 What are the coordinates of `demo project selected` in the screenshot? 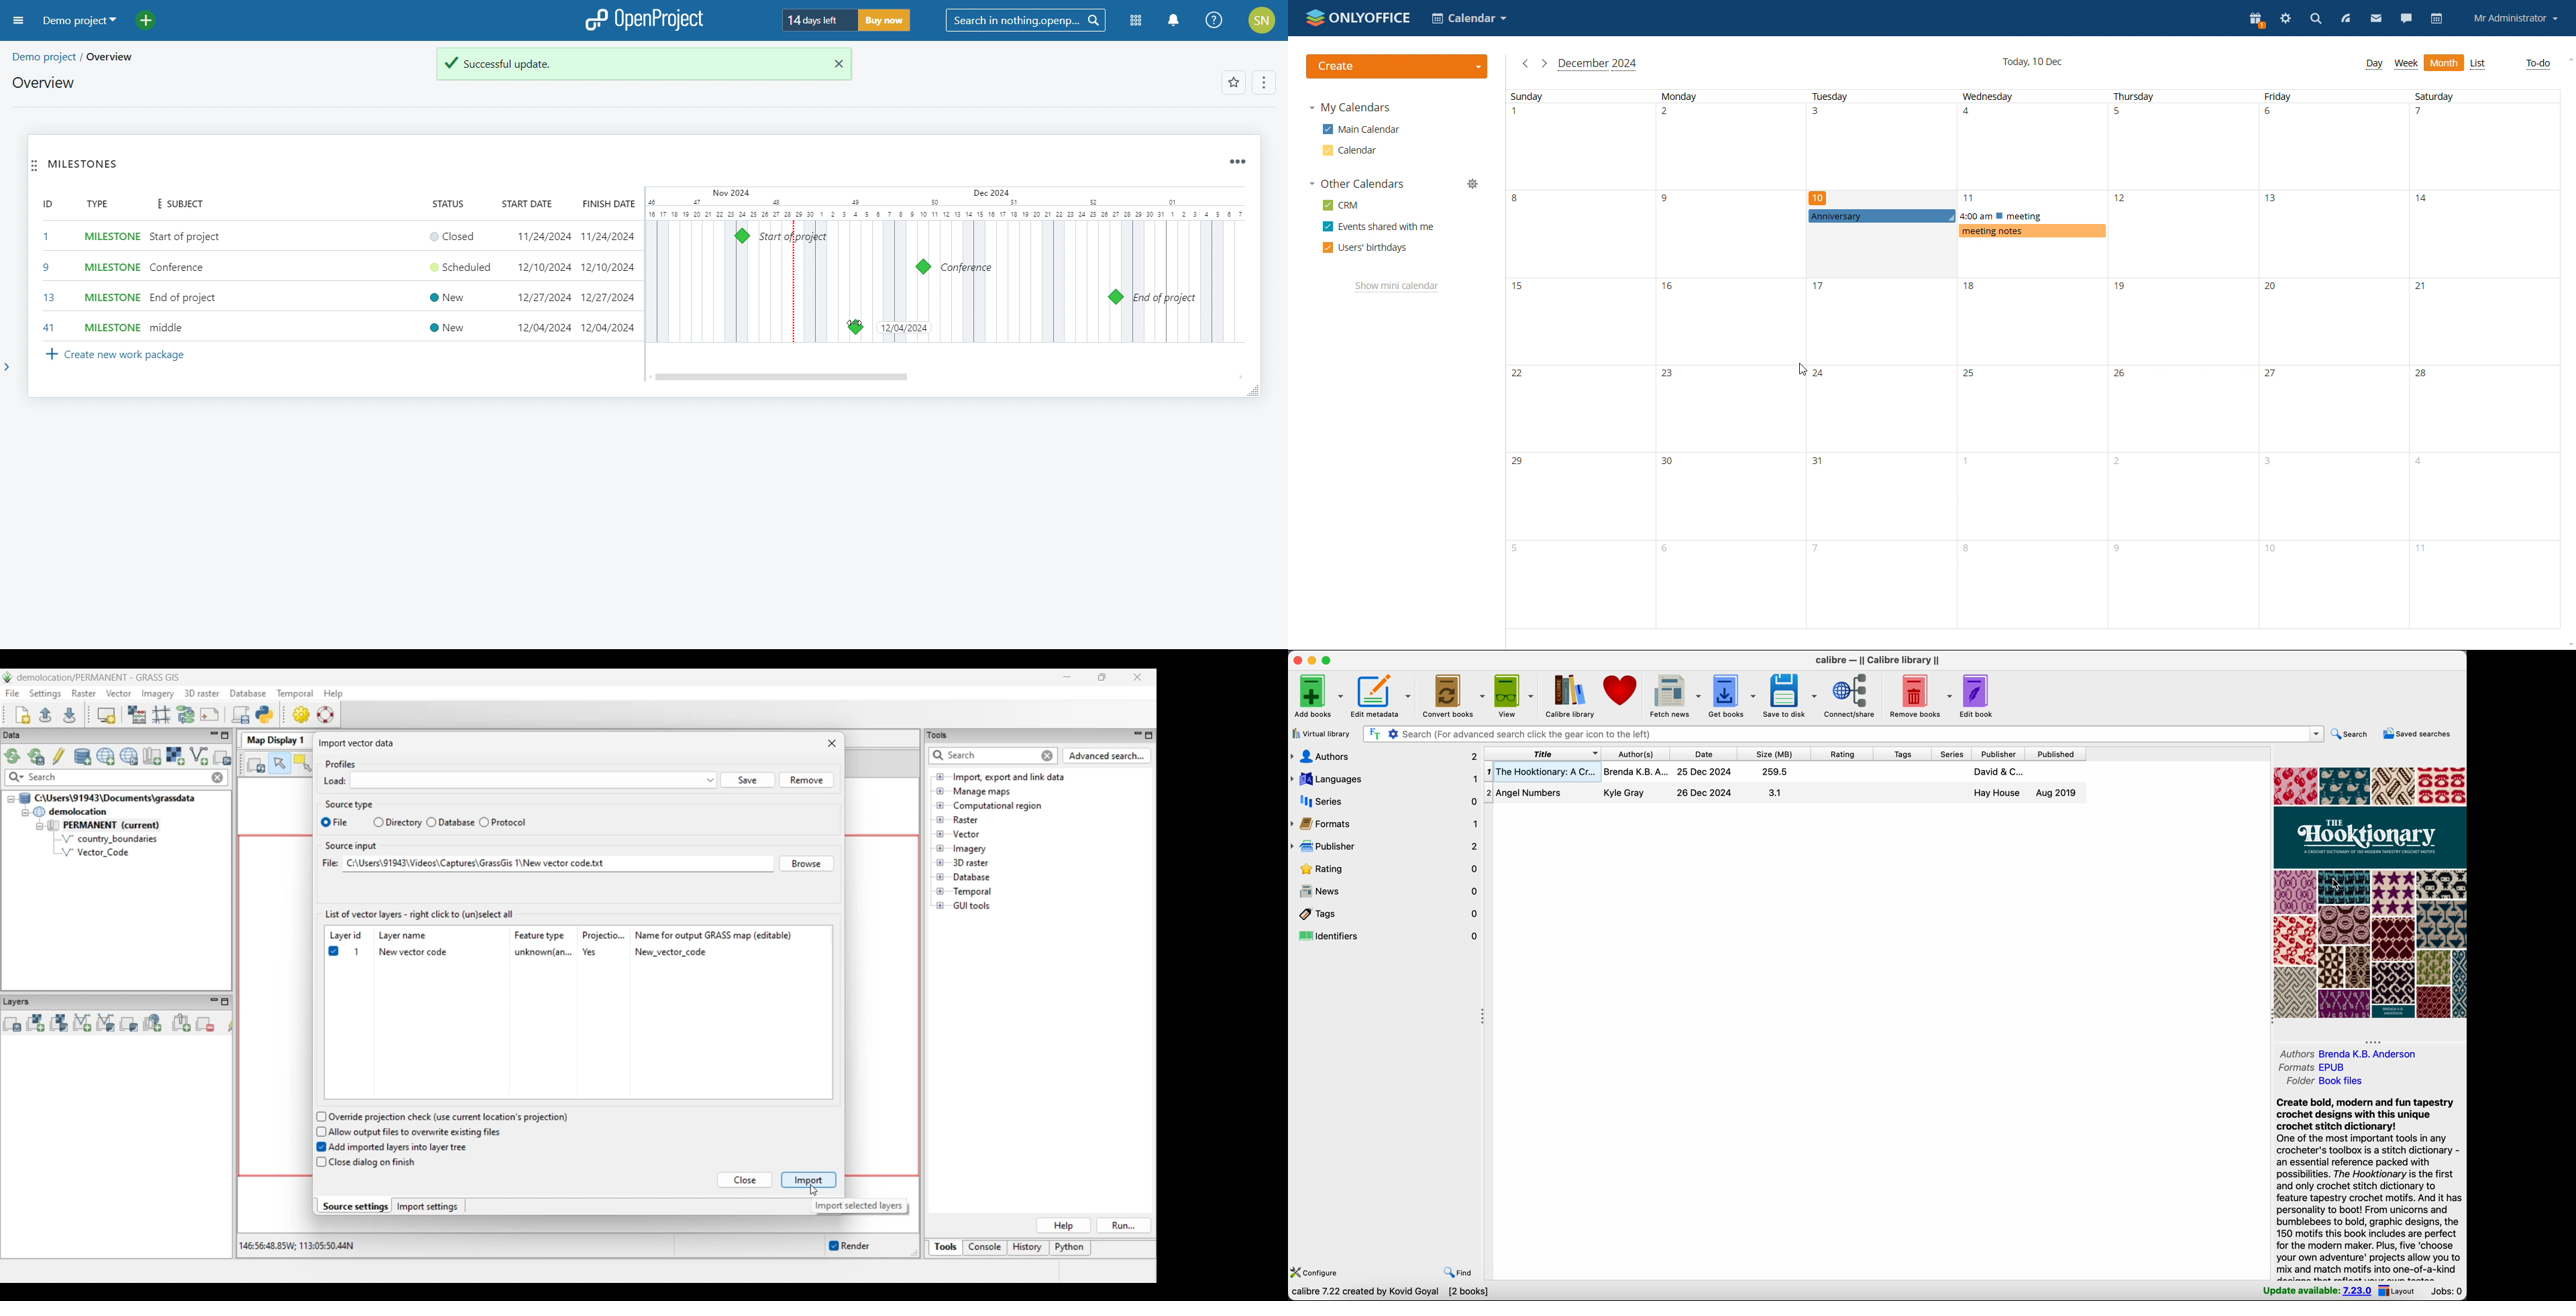 It's located at (78, 21).